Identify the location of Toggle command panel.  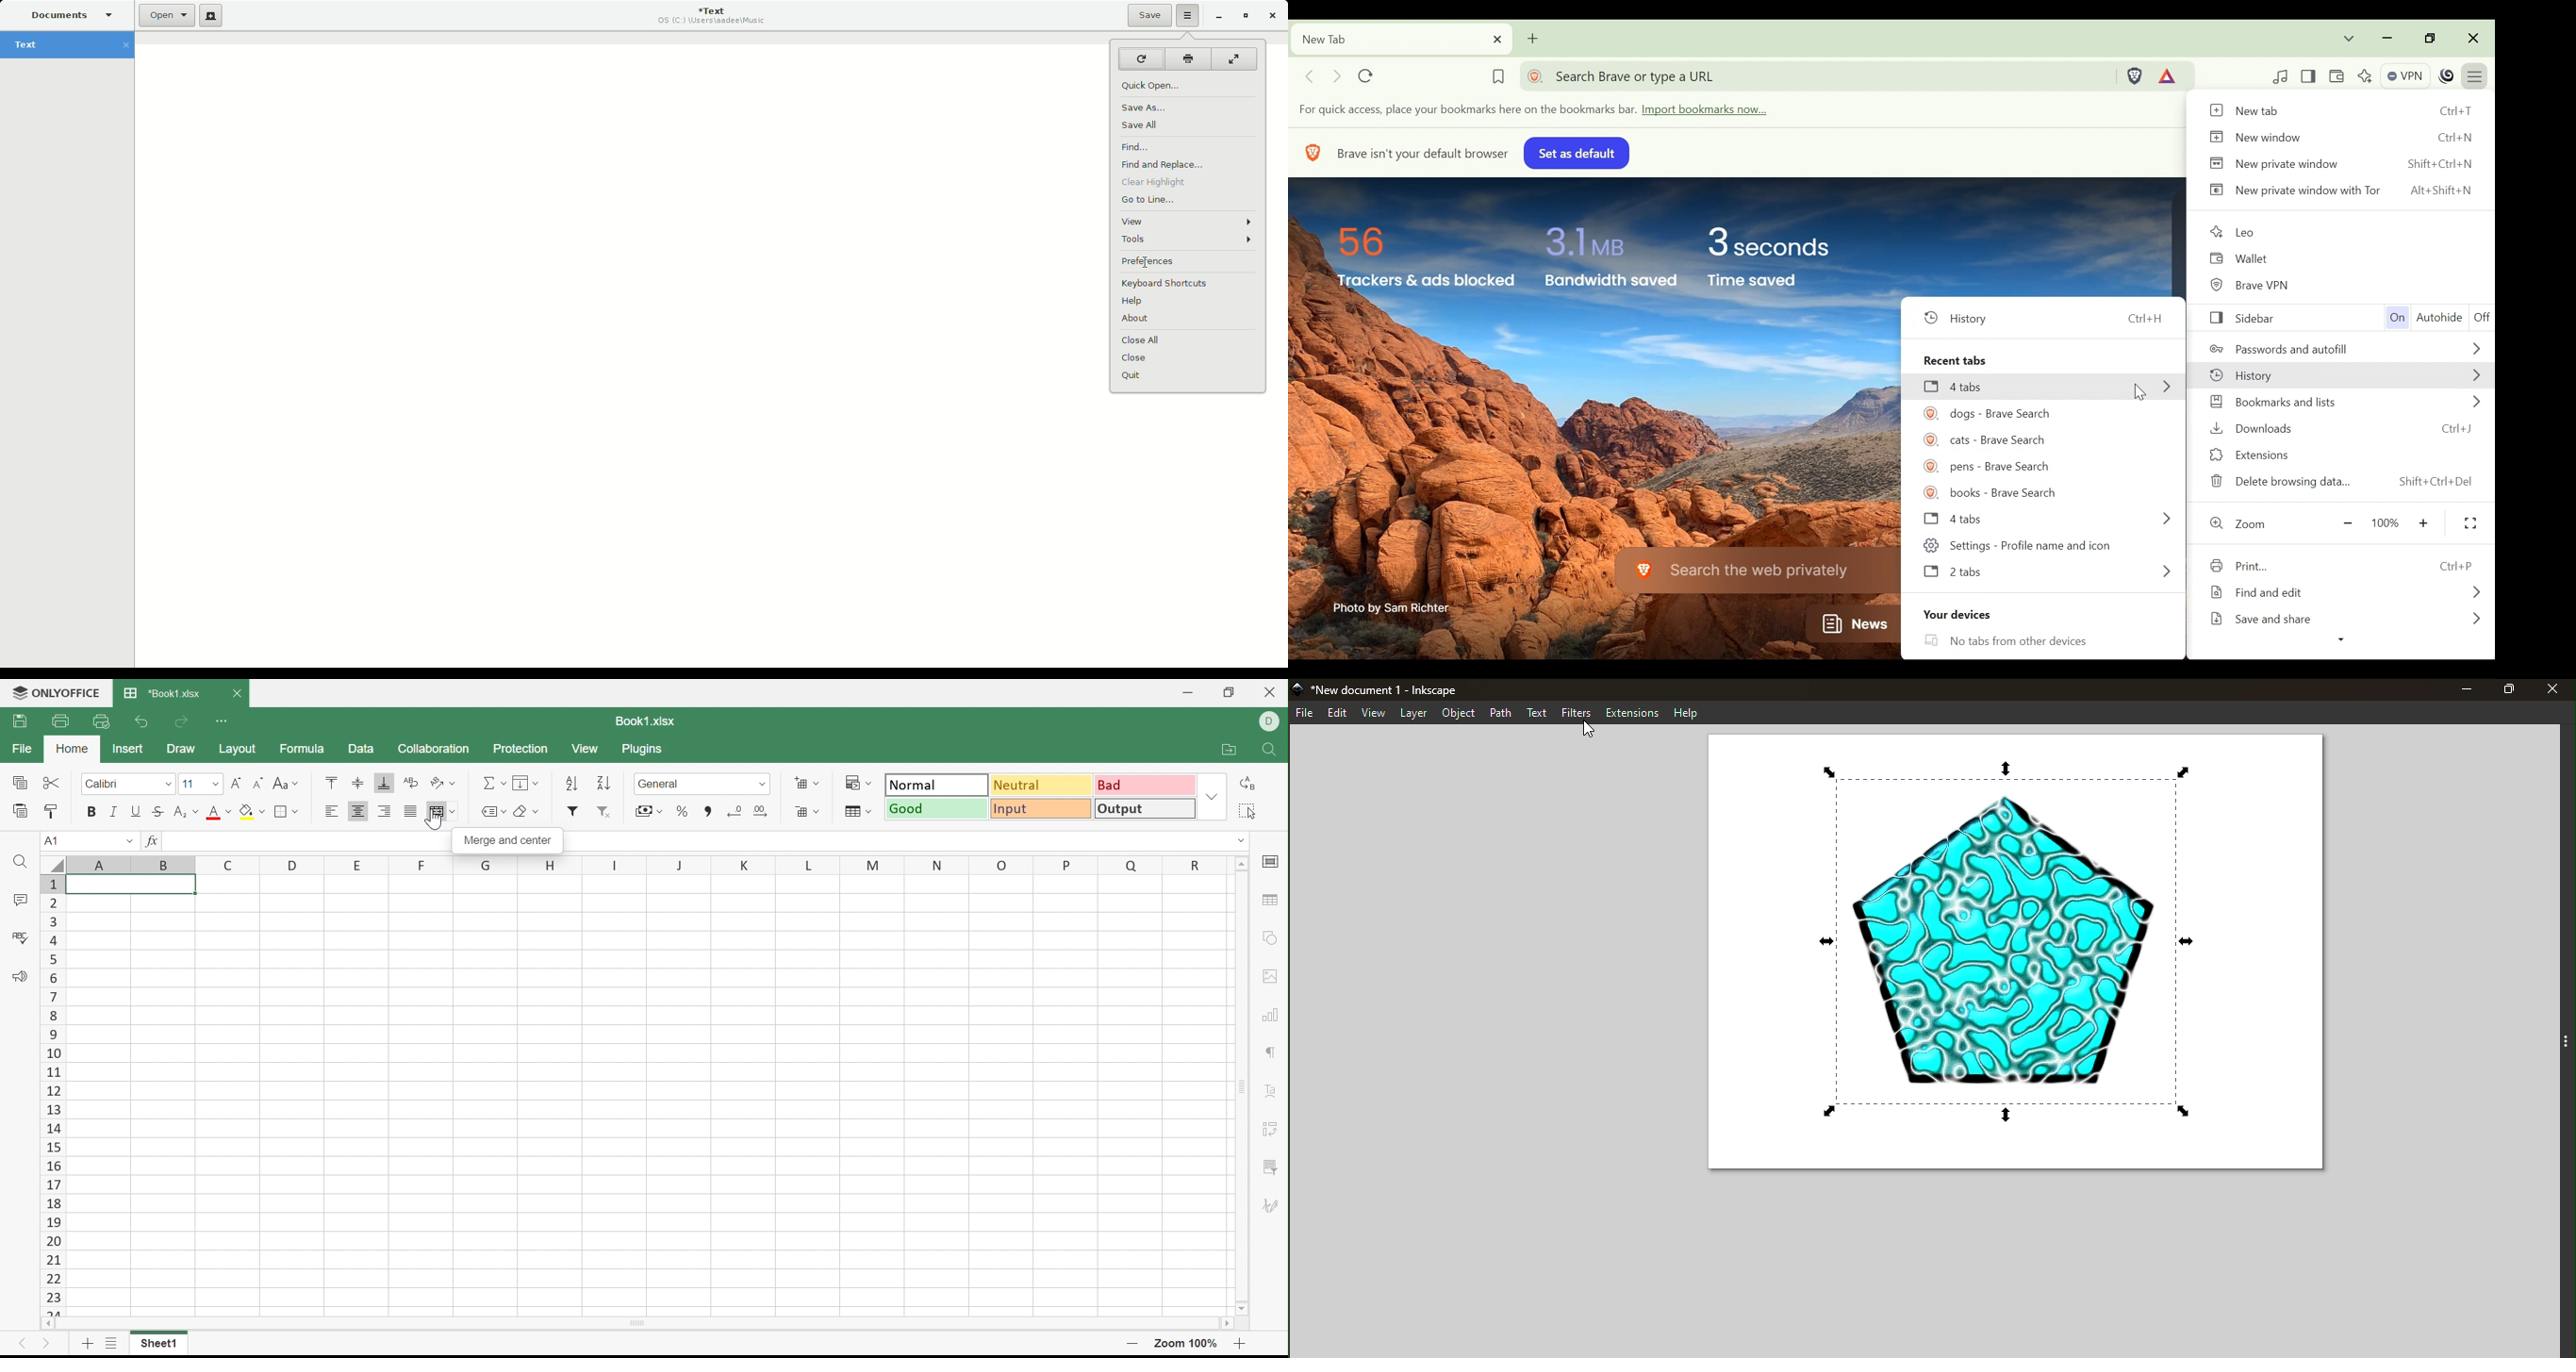
(2553, 1047).